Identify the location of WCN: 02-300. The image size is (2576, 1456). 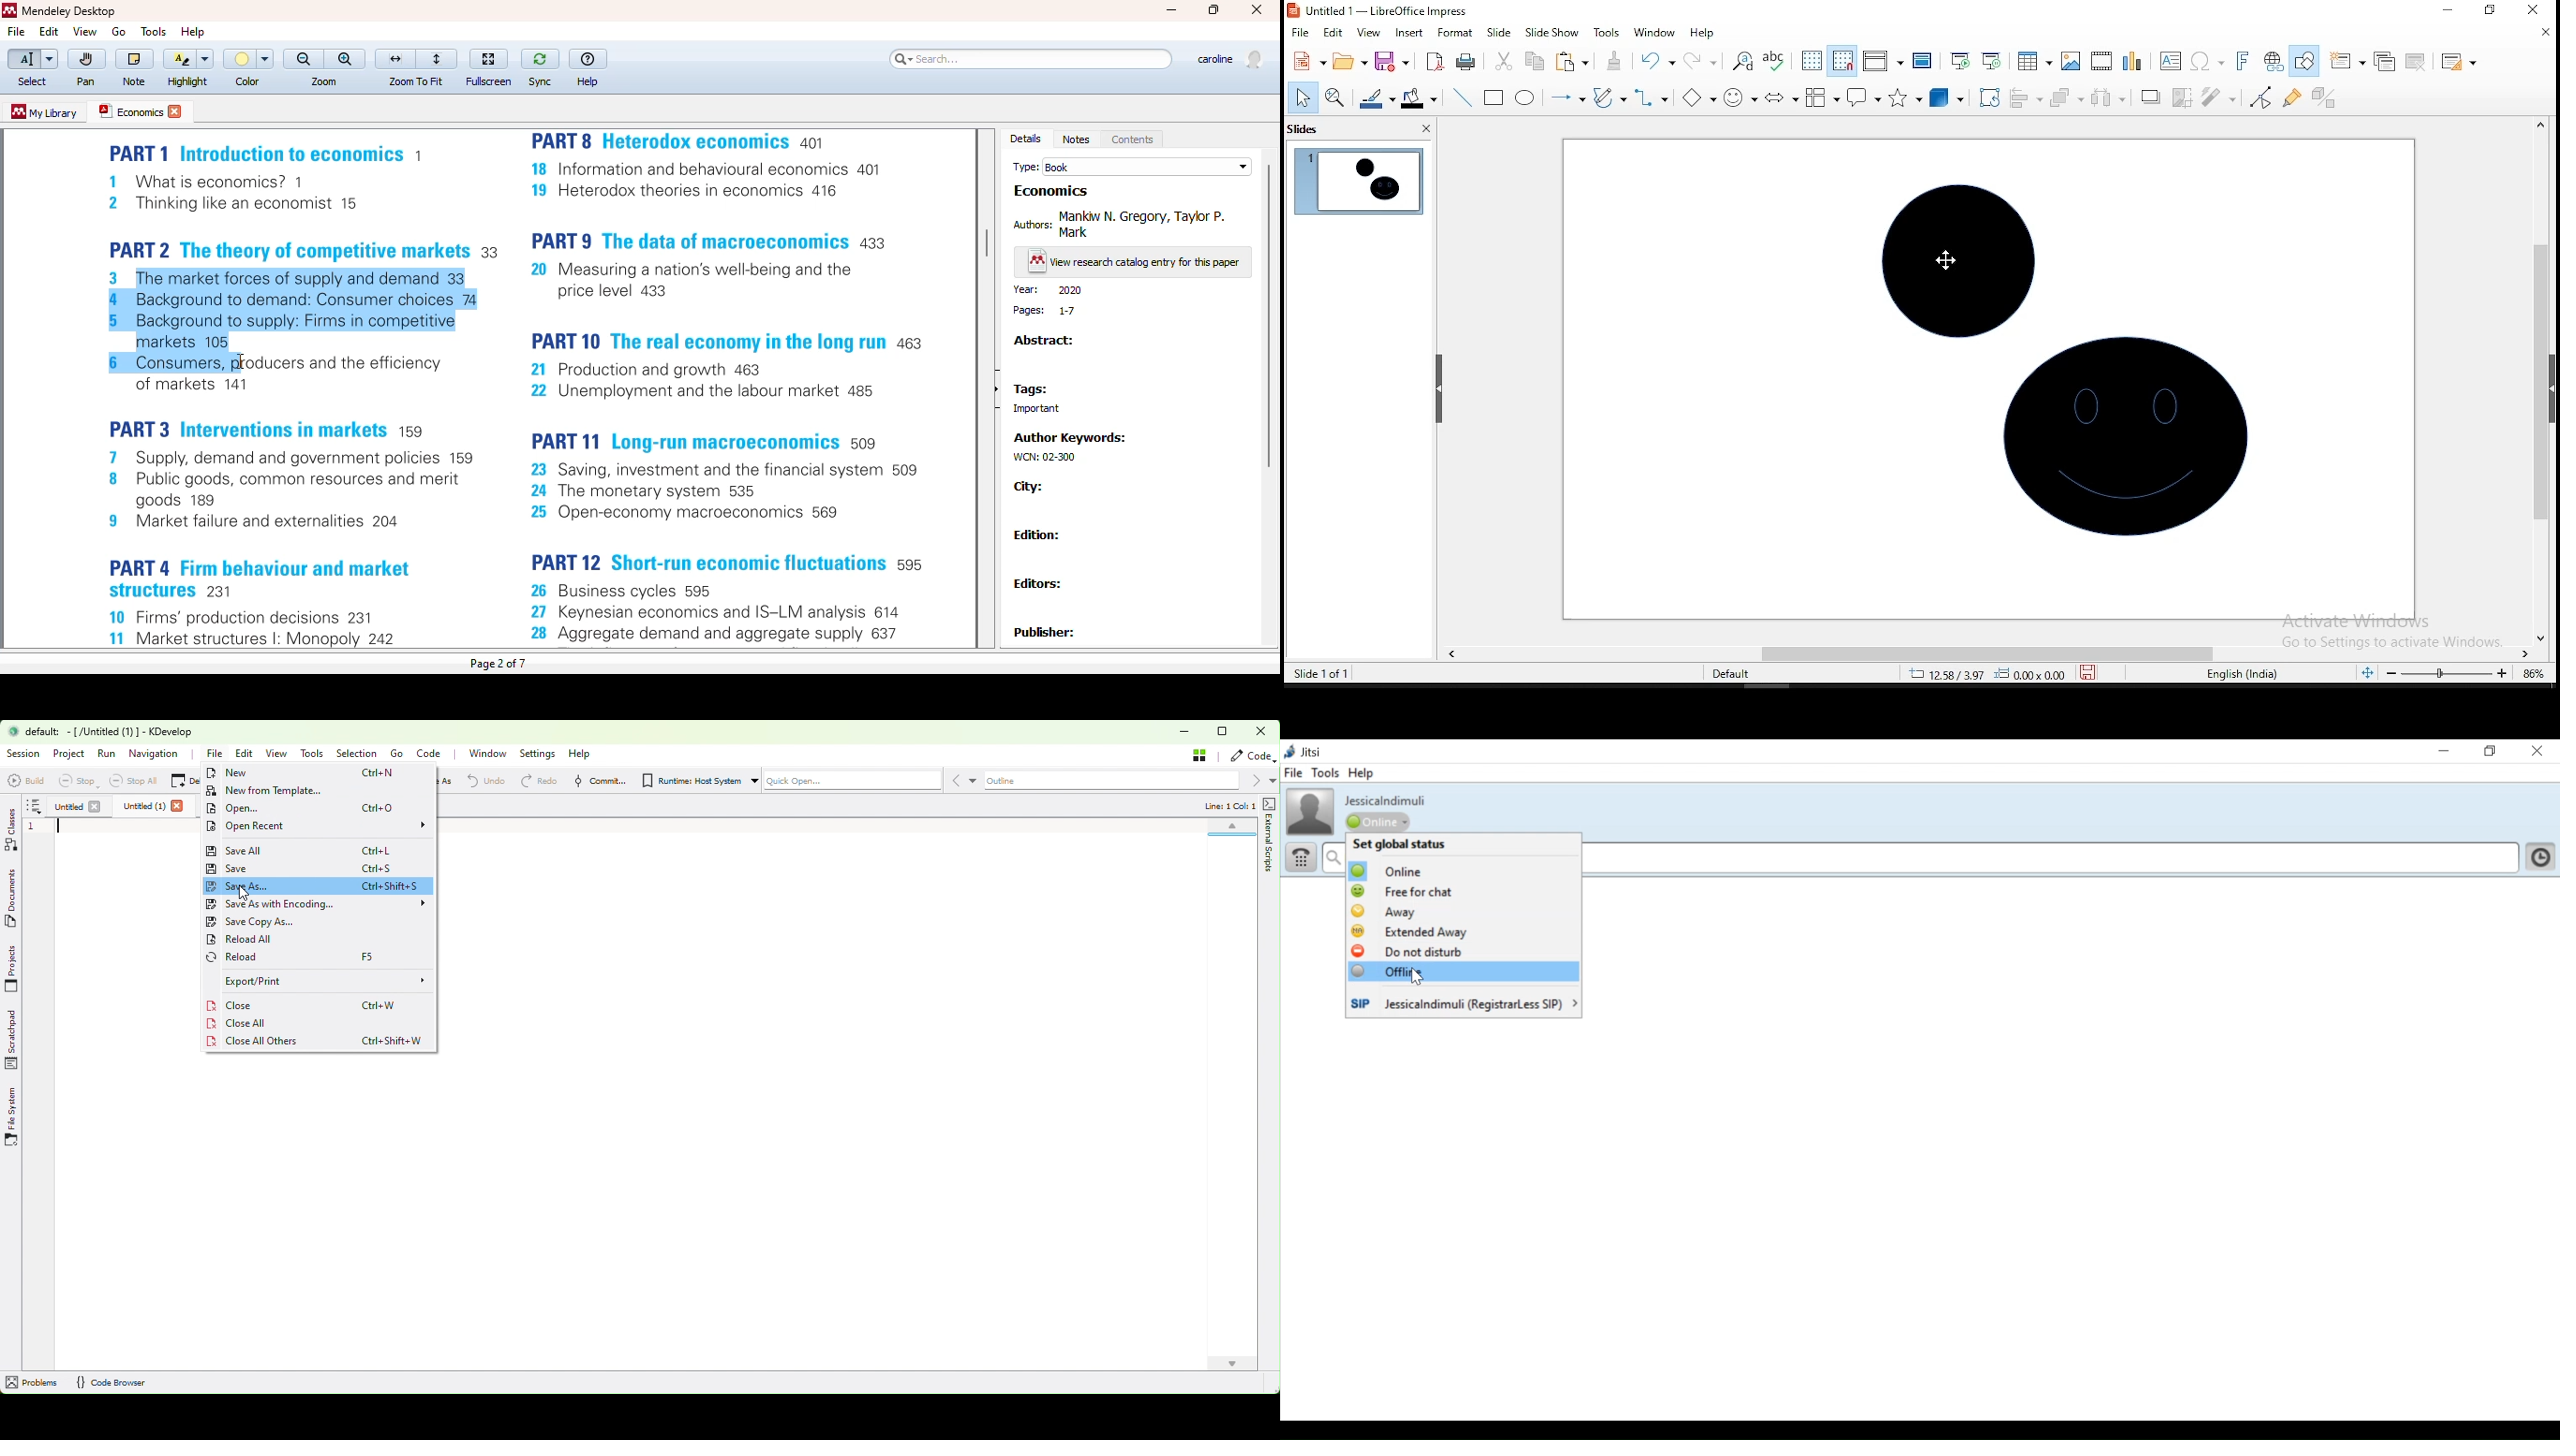
(1042, 457).